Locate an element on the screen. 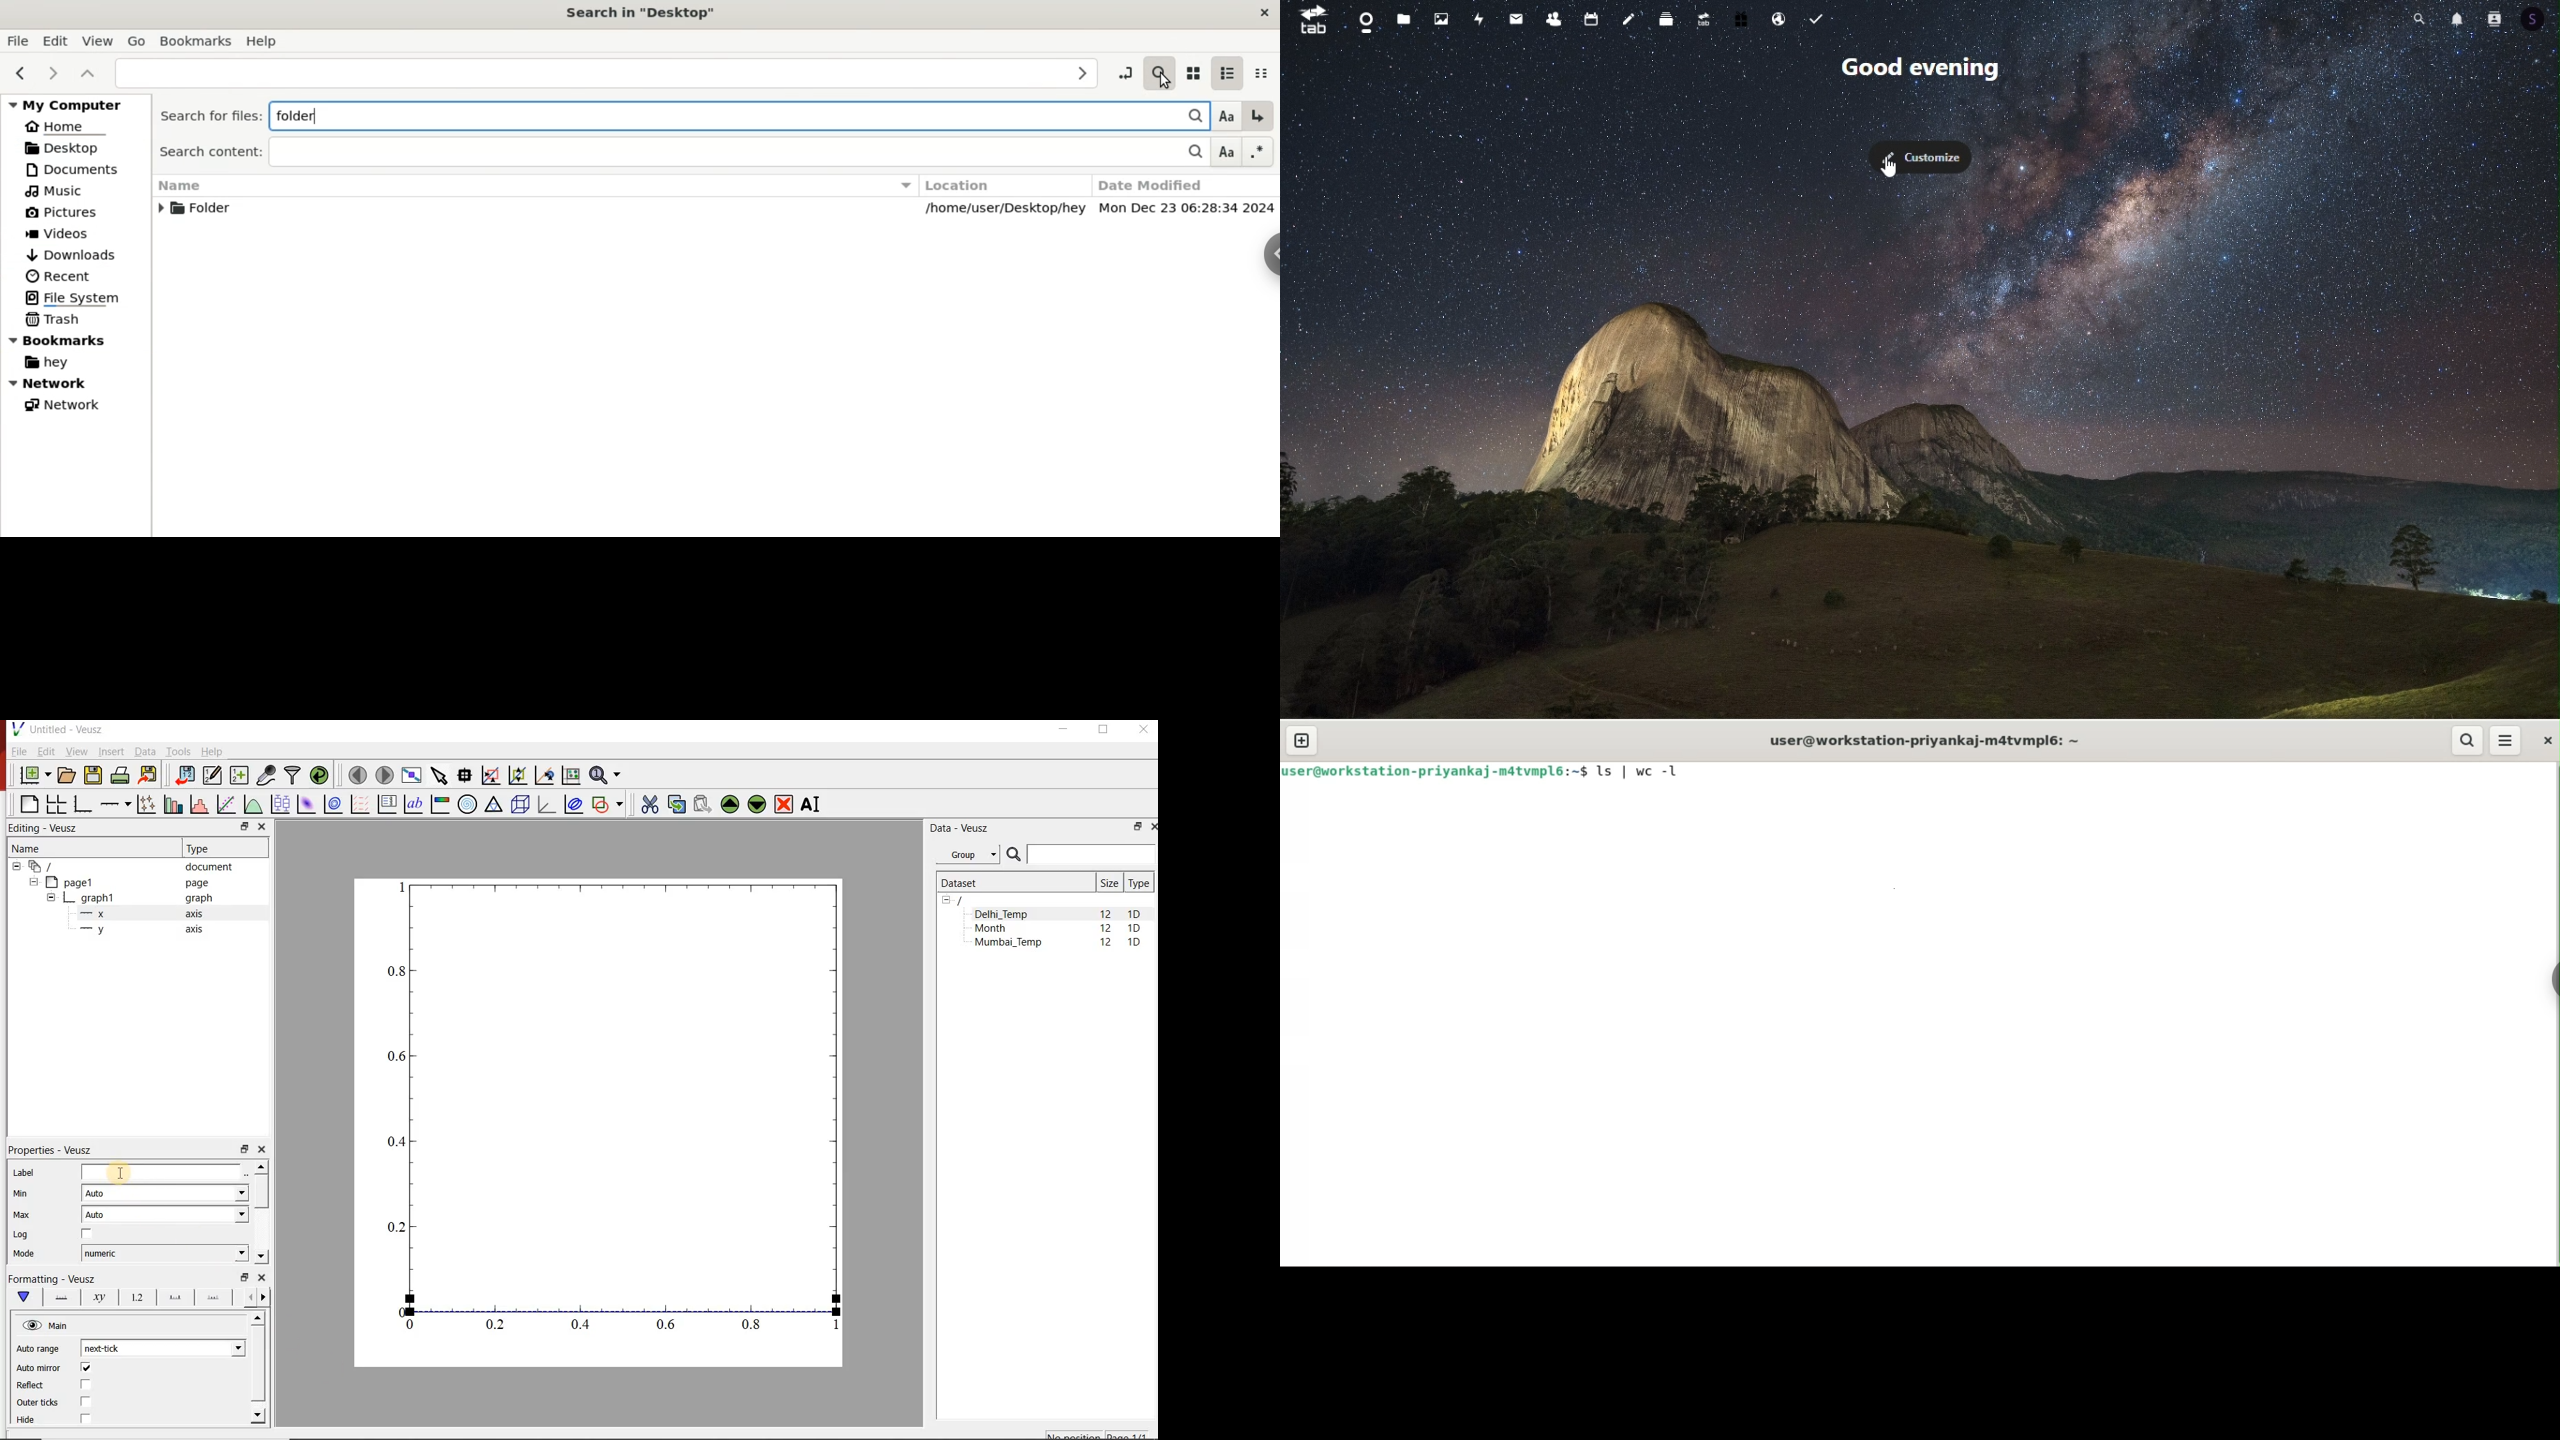 This screenshot has width=2576, height=1456. Calendar is located at coordinates (1590, 19).